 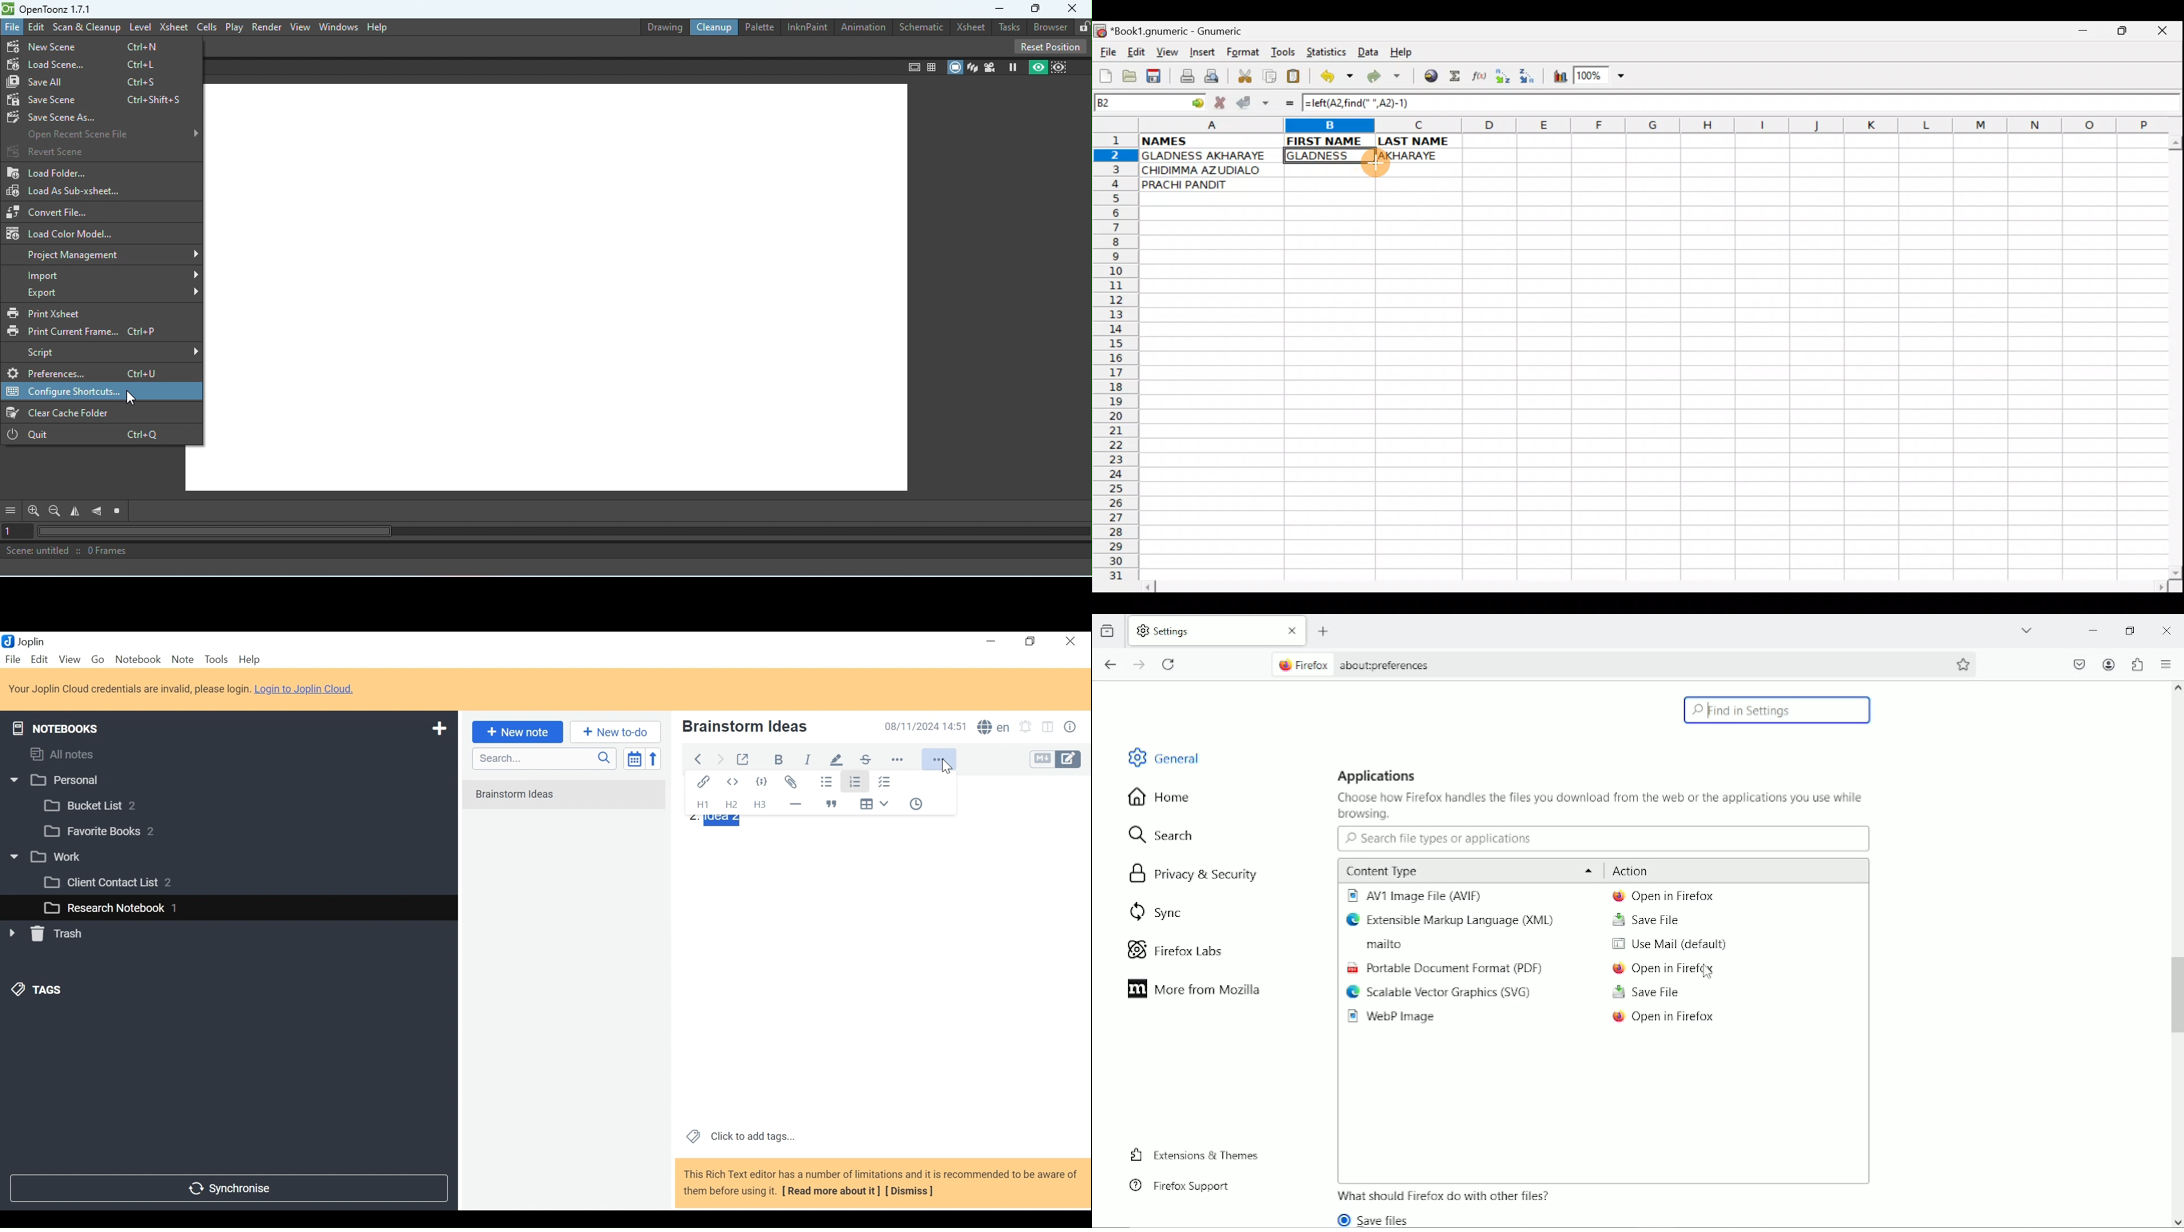 What do you see at coordinates (129, 689) in the screenshot?
I see `Login to Joplin Cloud` at bounding box center [129, 689].